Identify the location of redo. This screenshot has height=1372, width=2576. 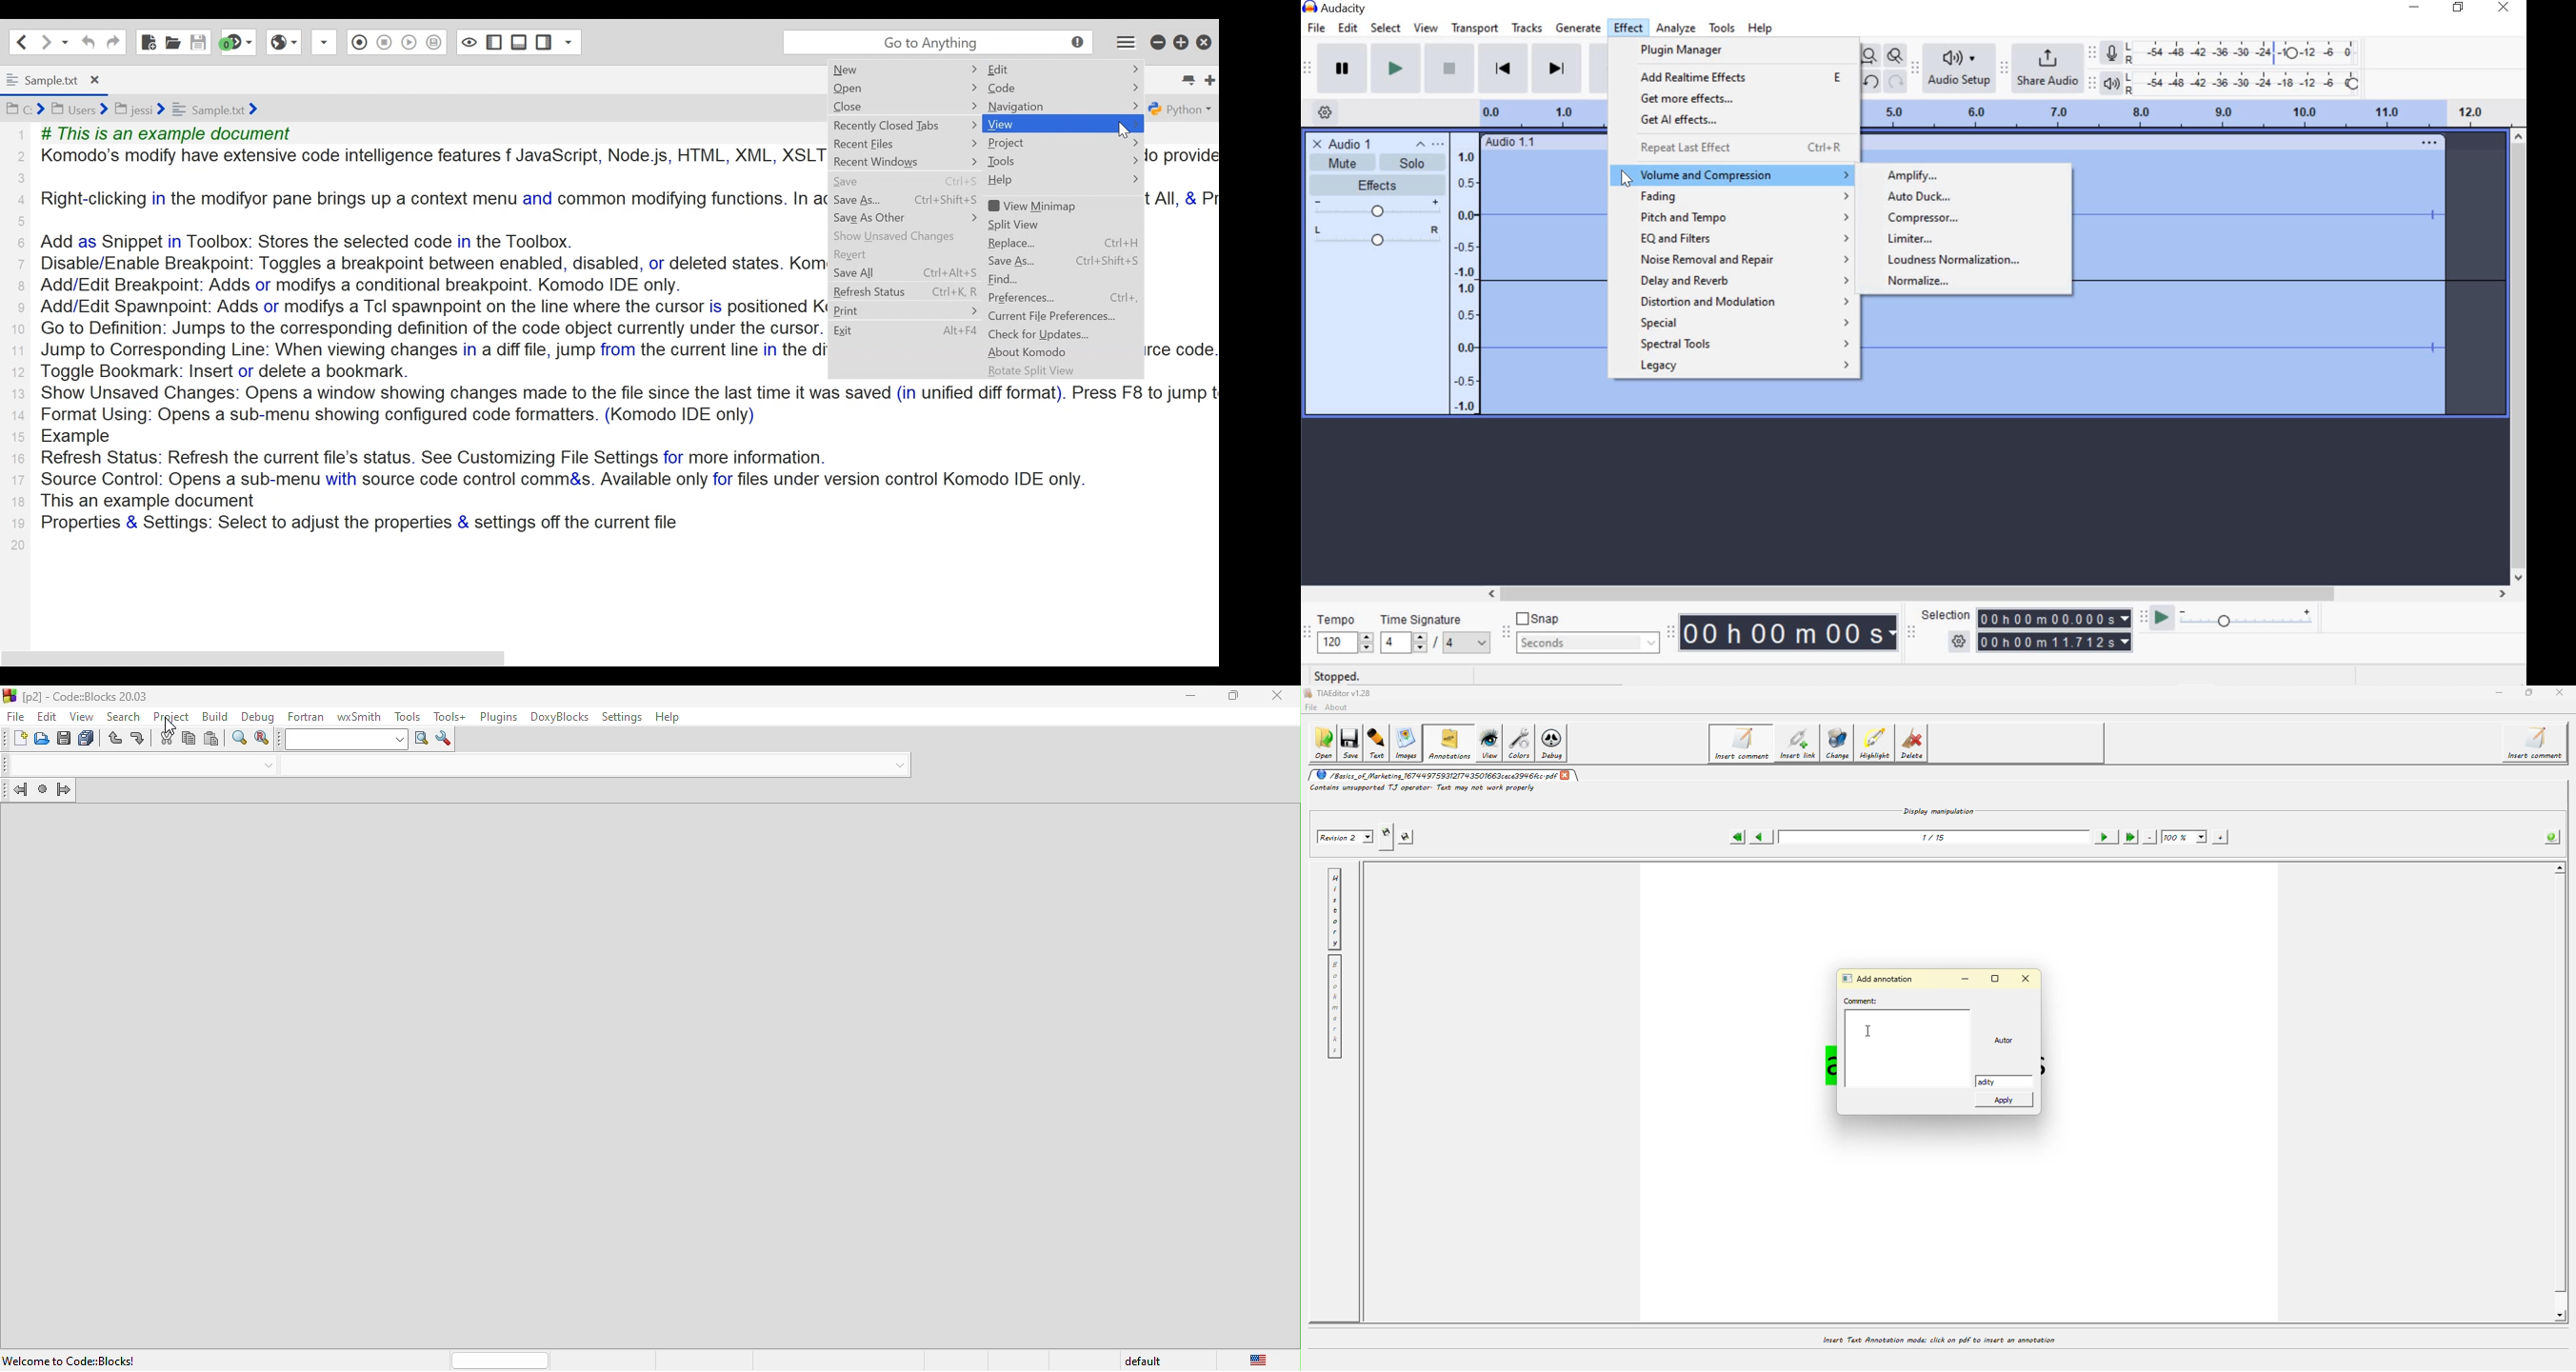
(1896, 82).